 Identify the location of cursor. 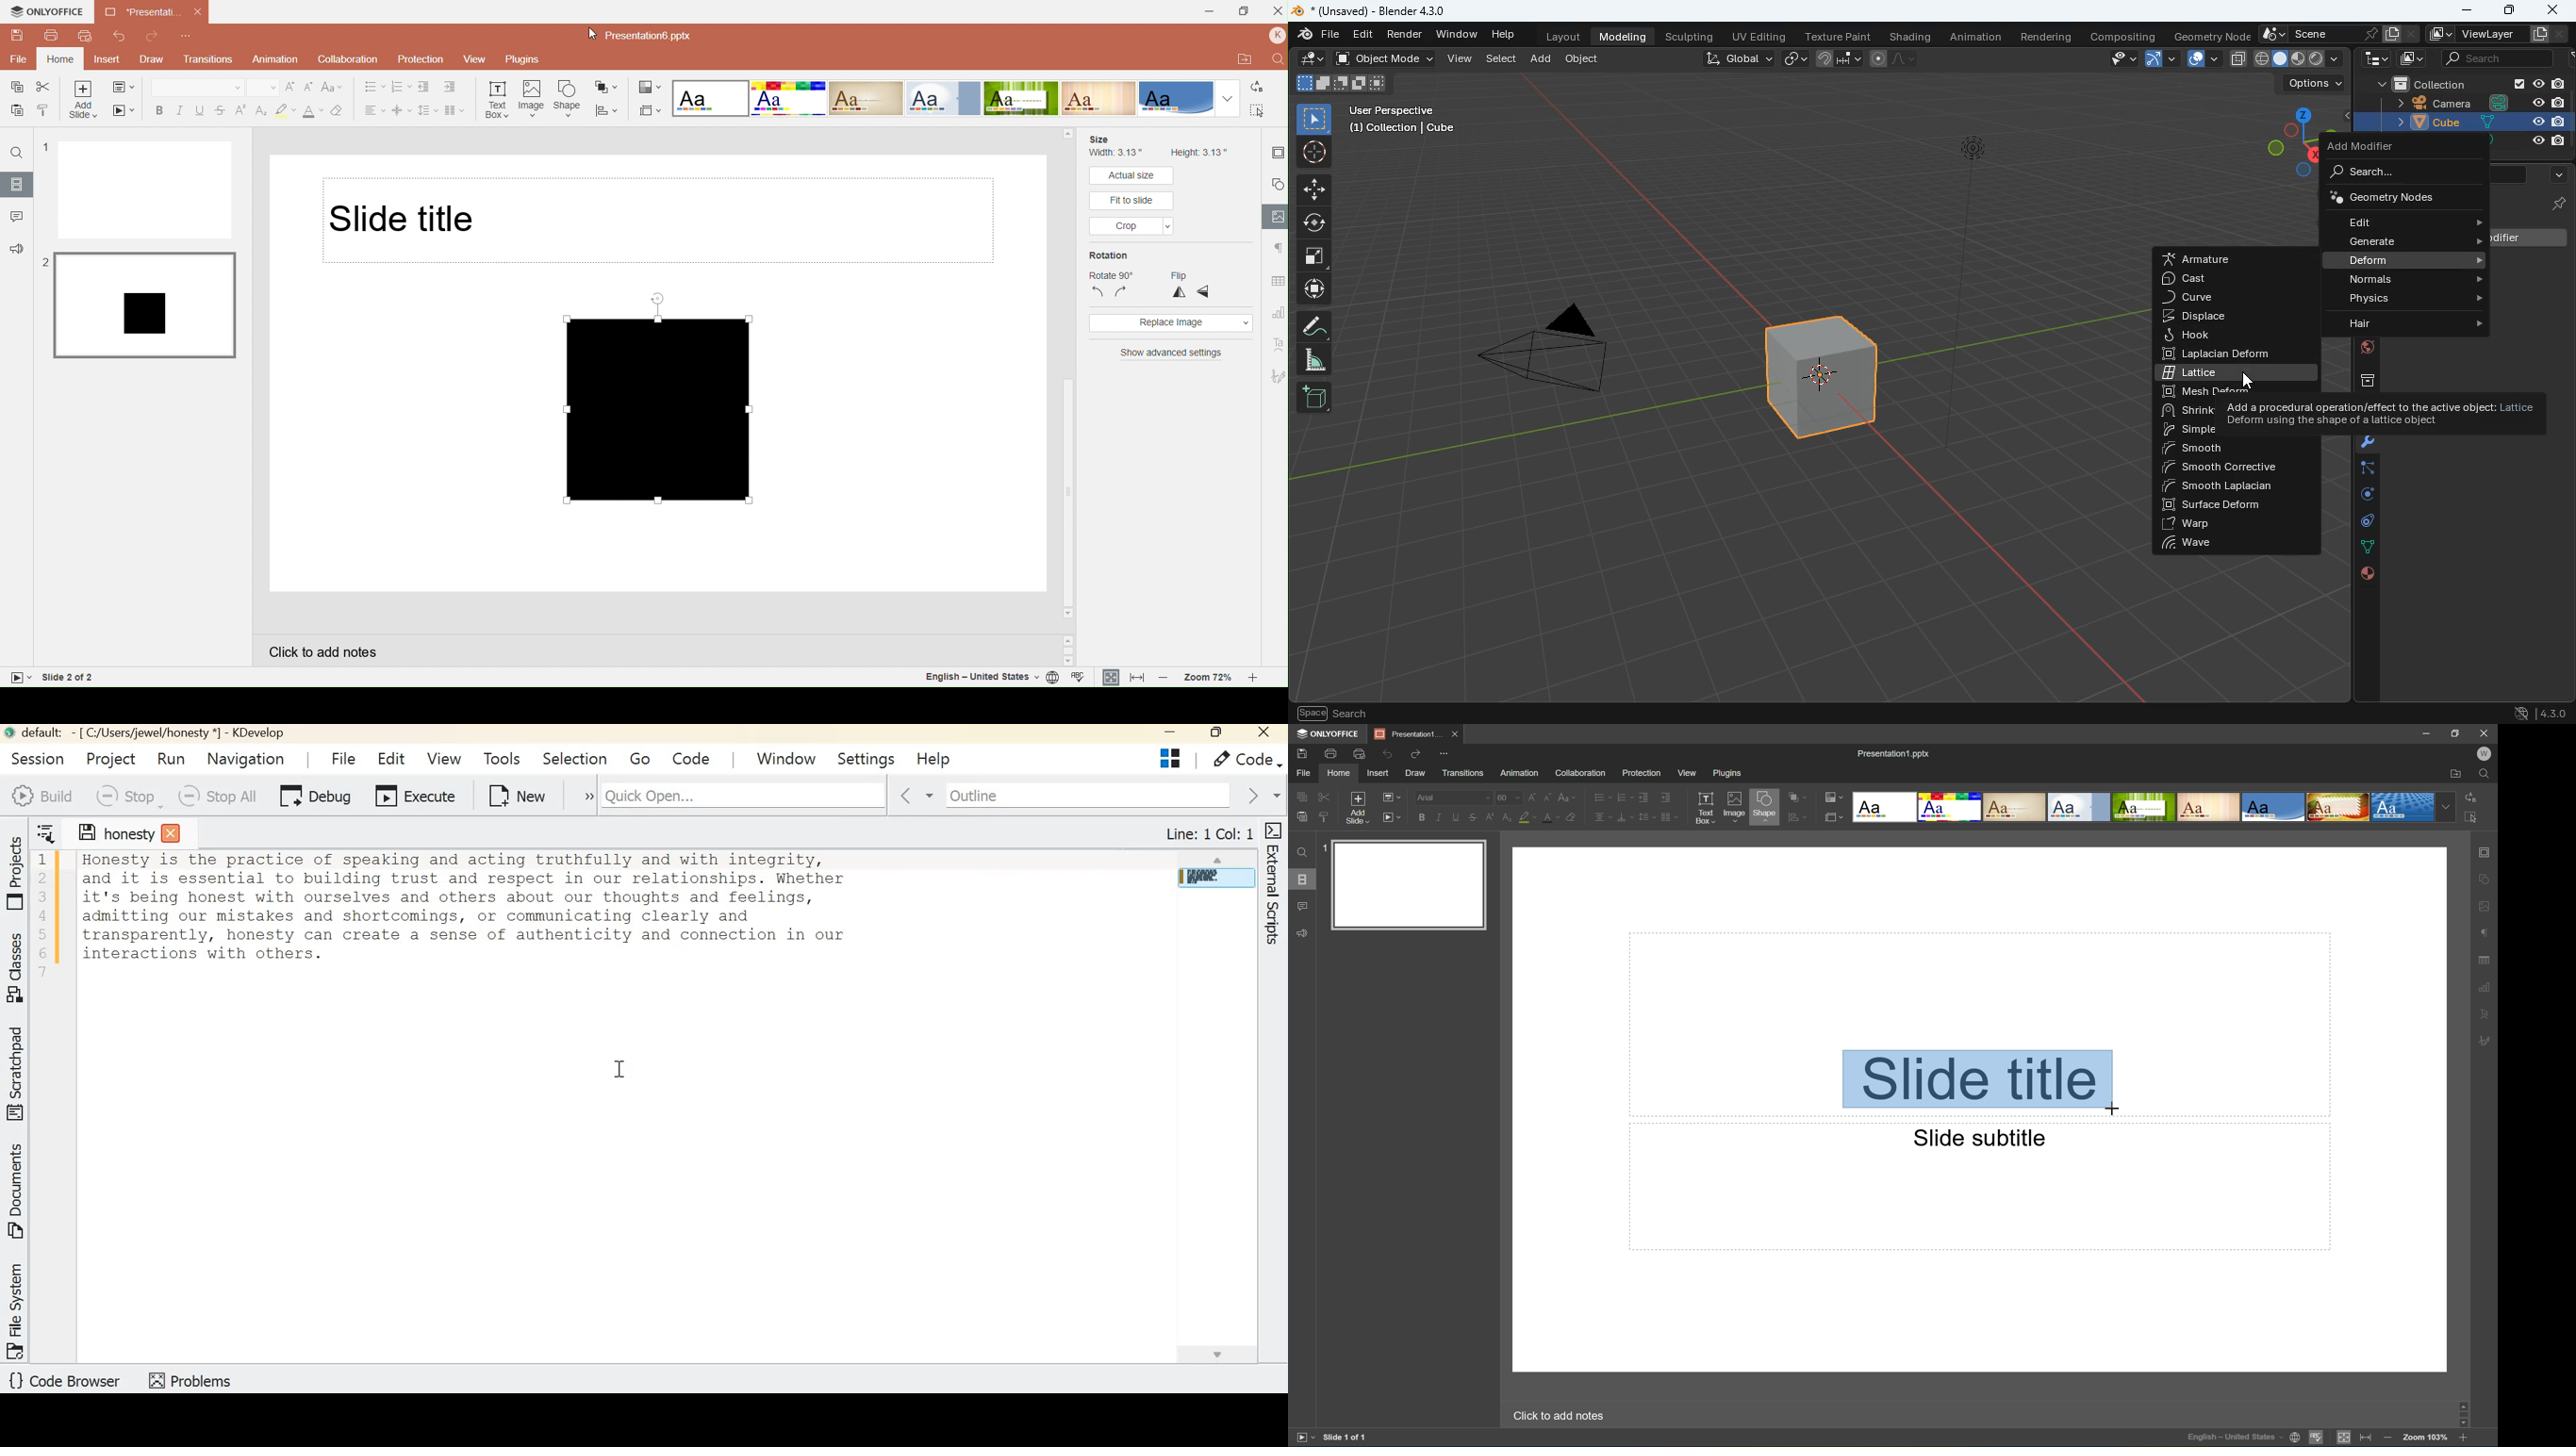
(2250, 379).